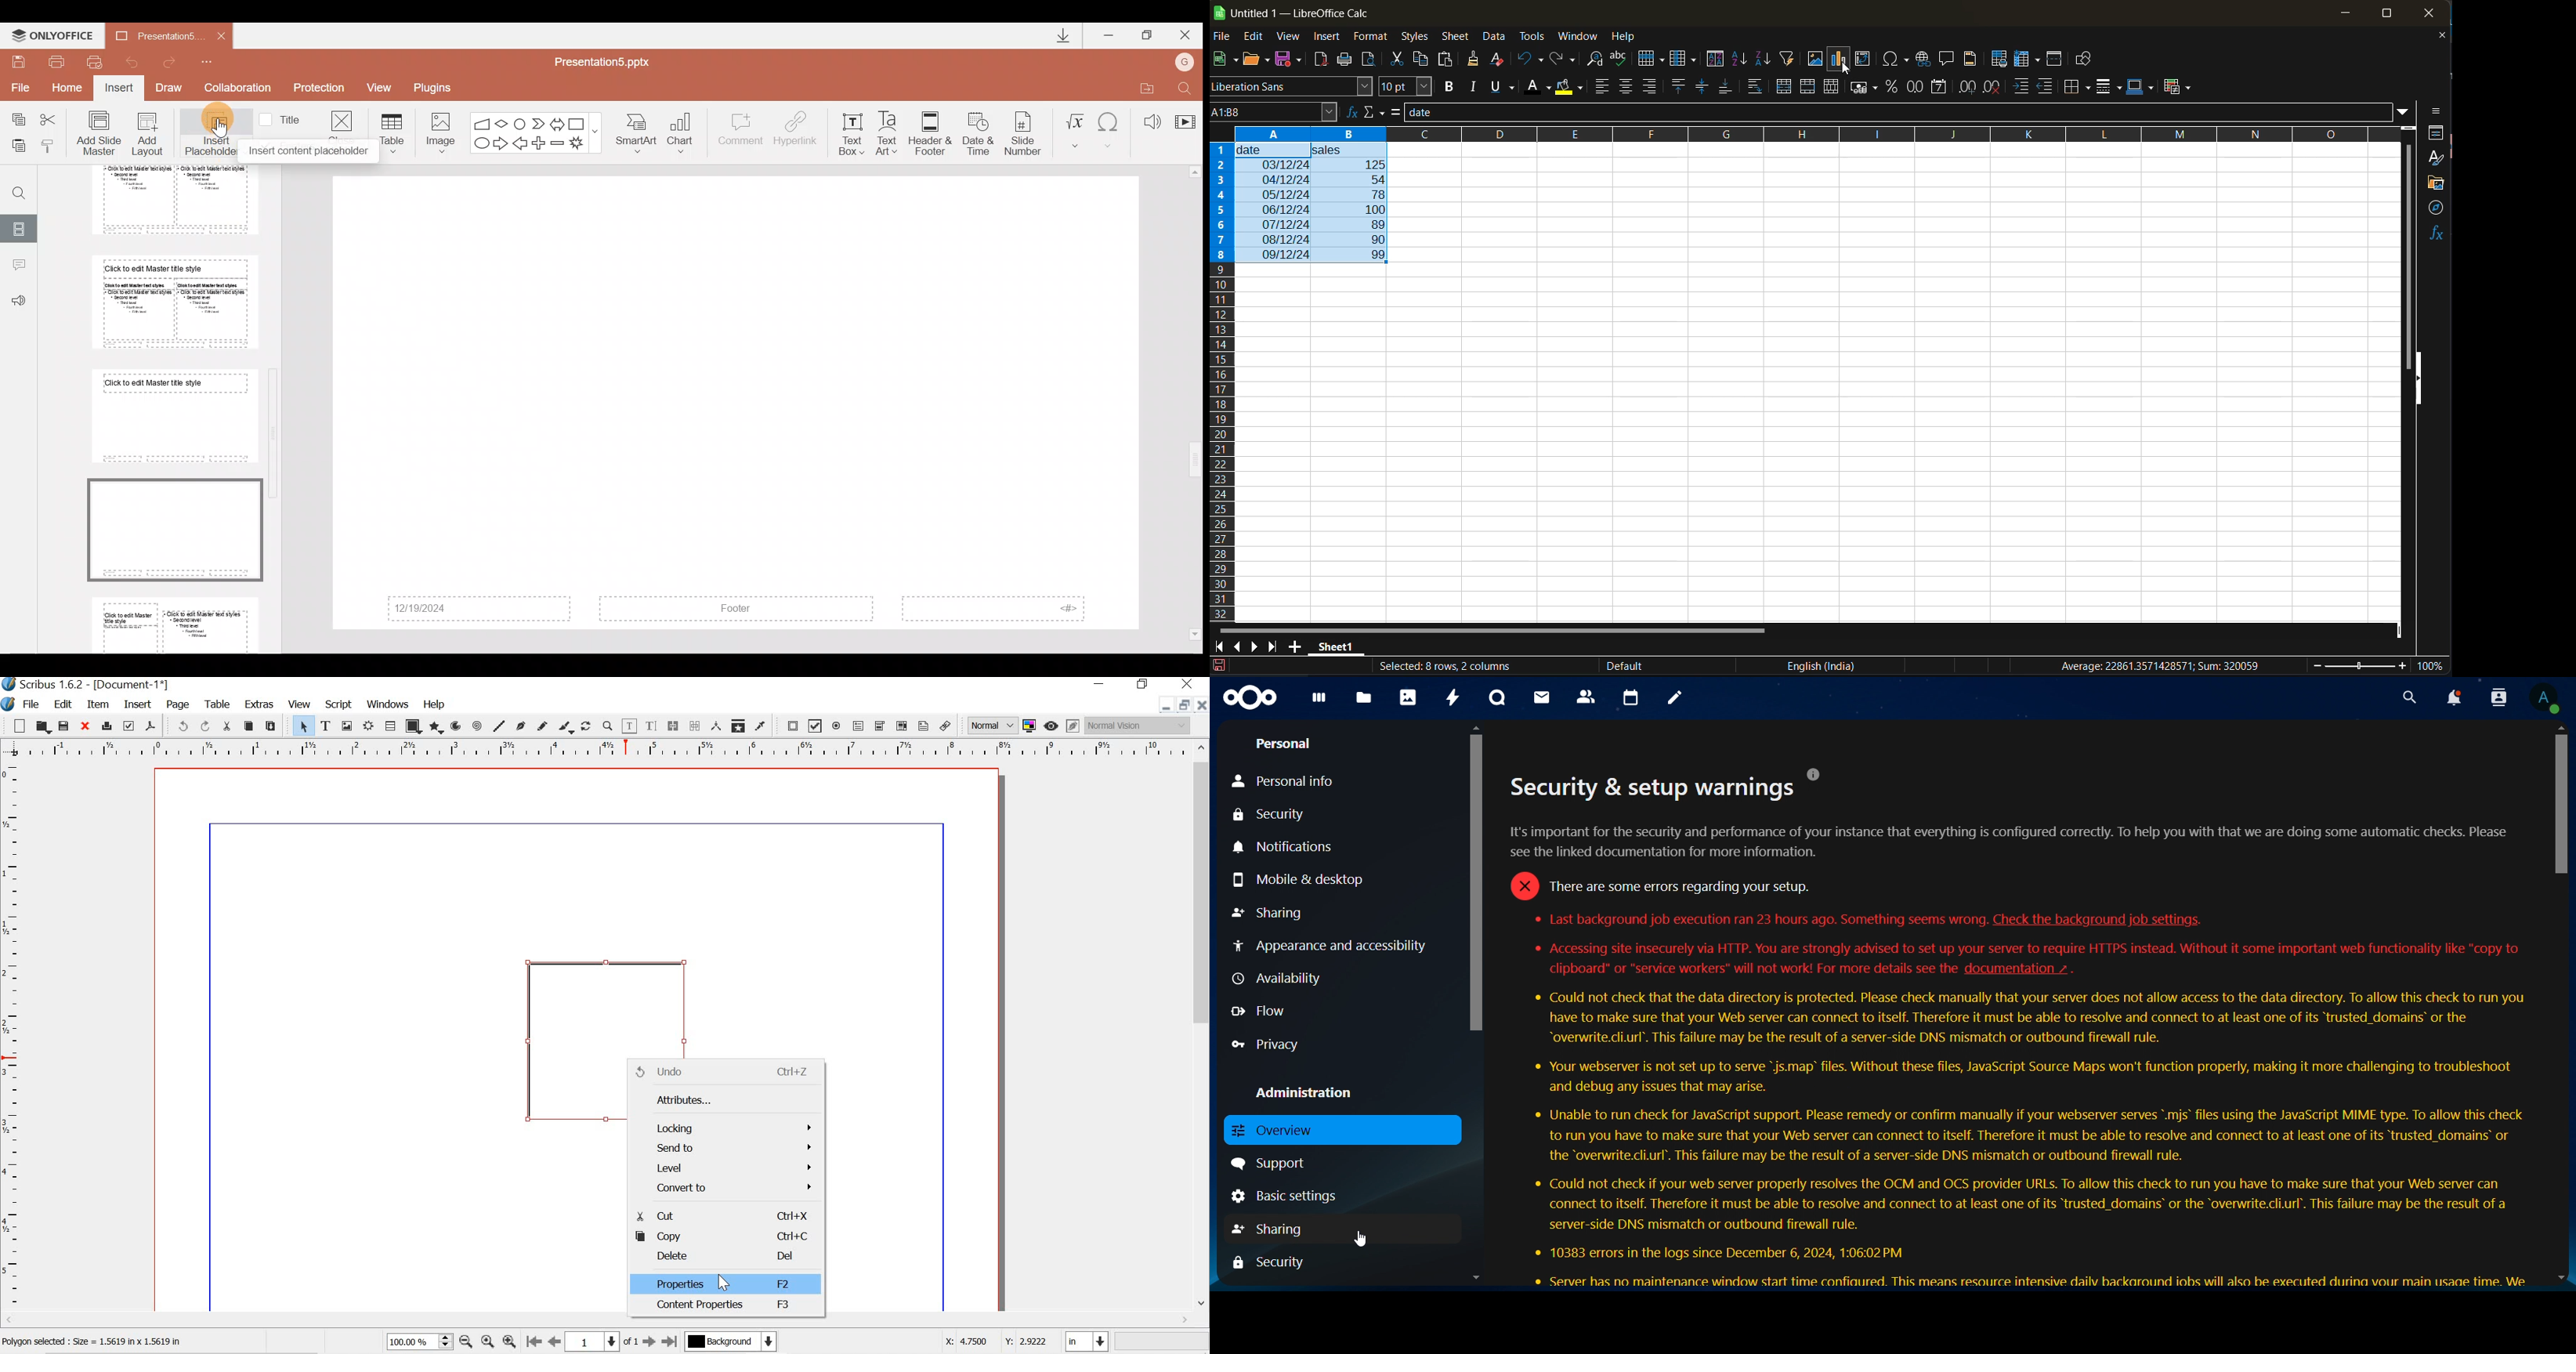 The height and width of the screenshot is (1372, 2576). I want to click on personal, so click(1288, 744).